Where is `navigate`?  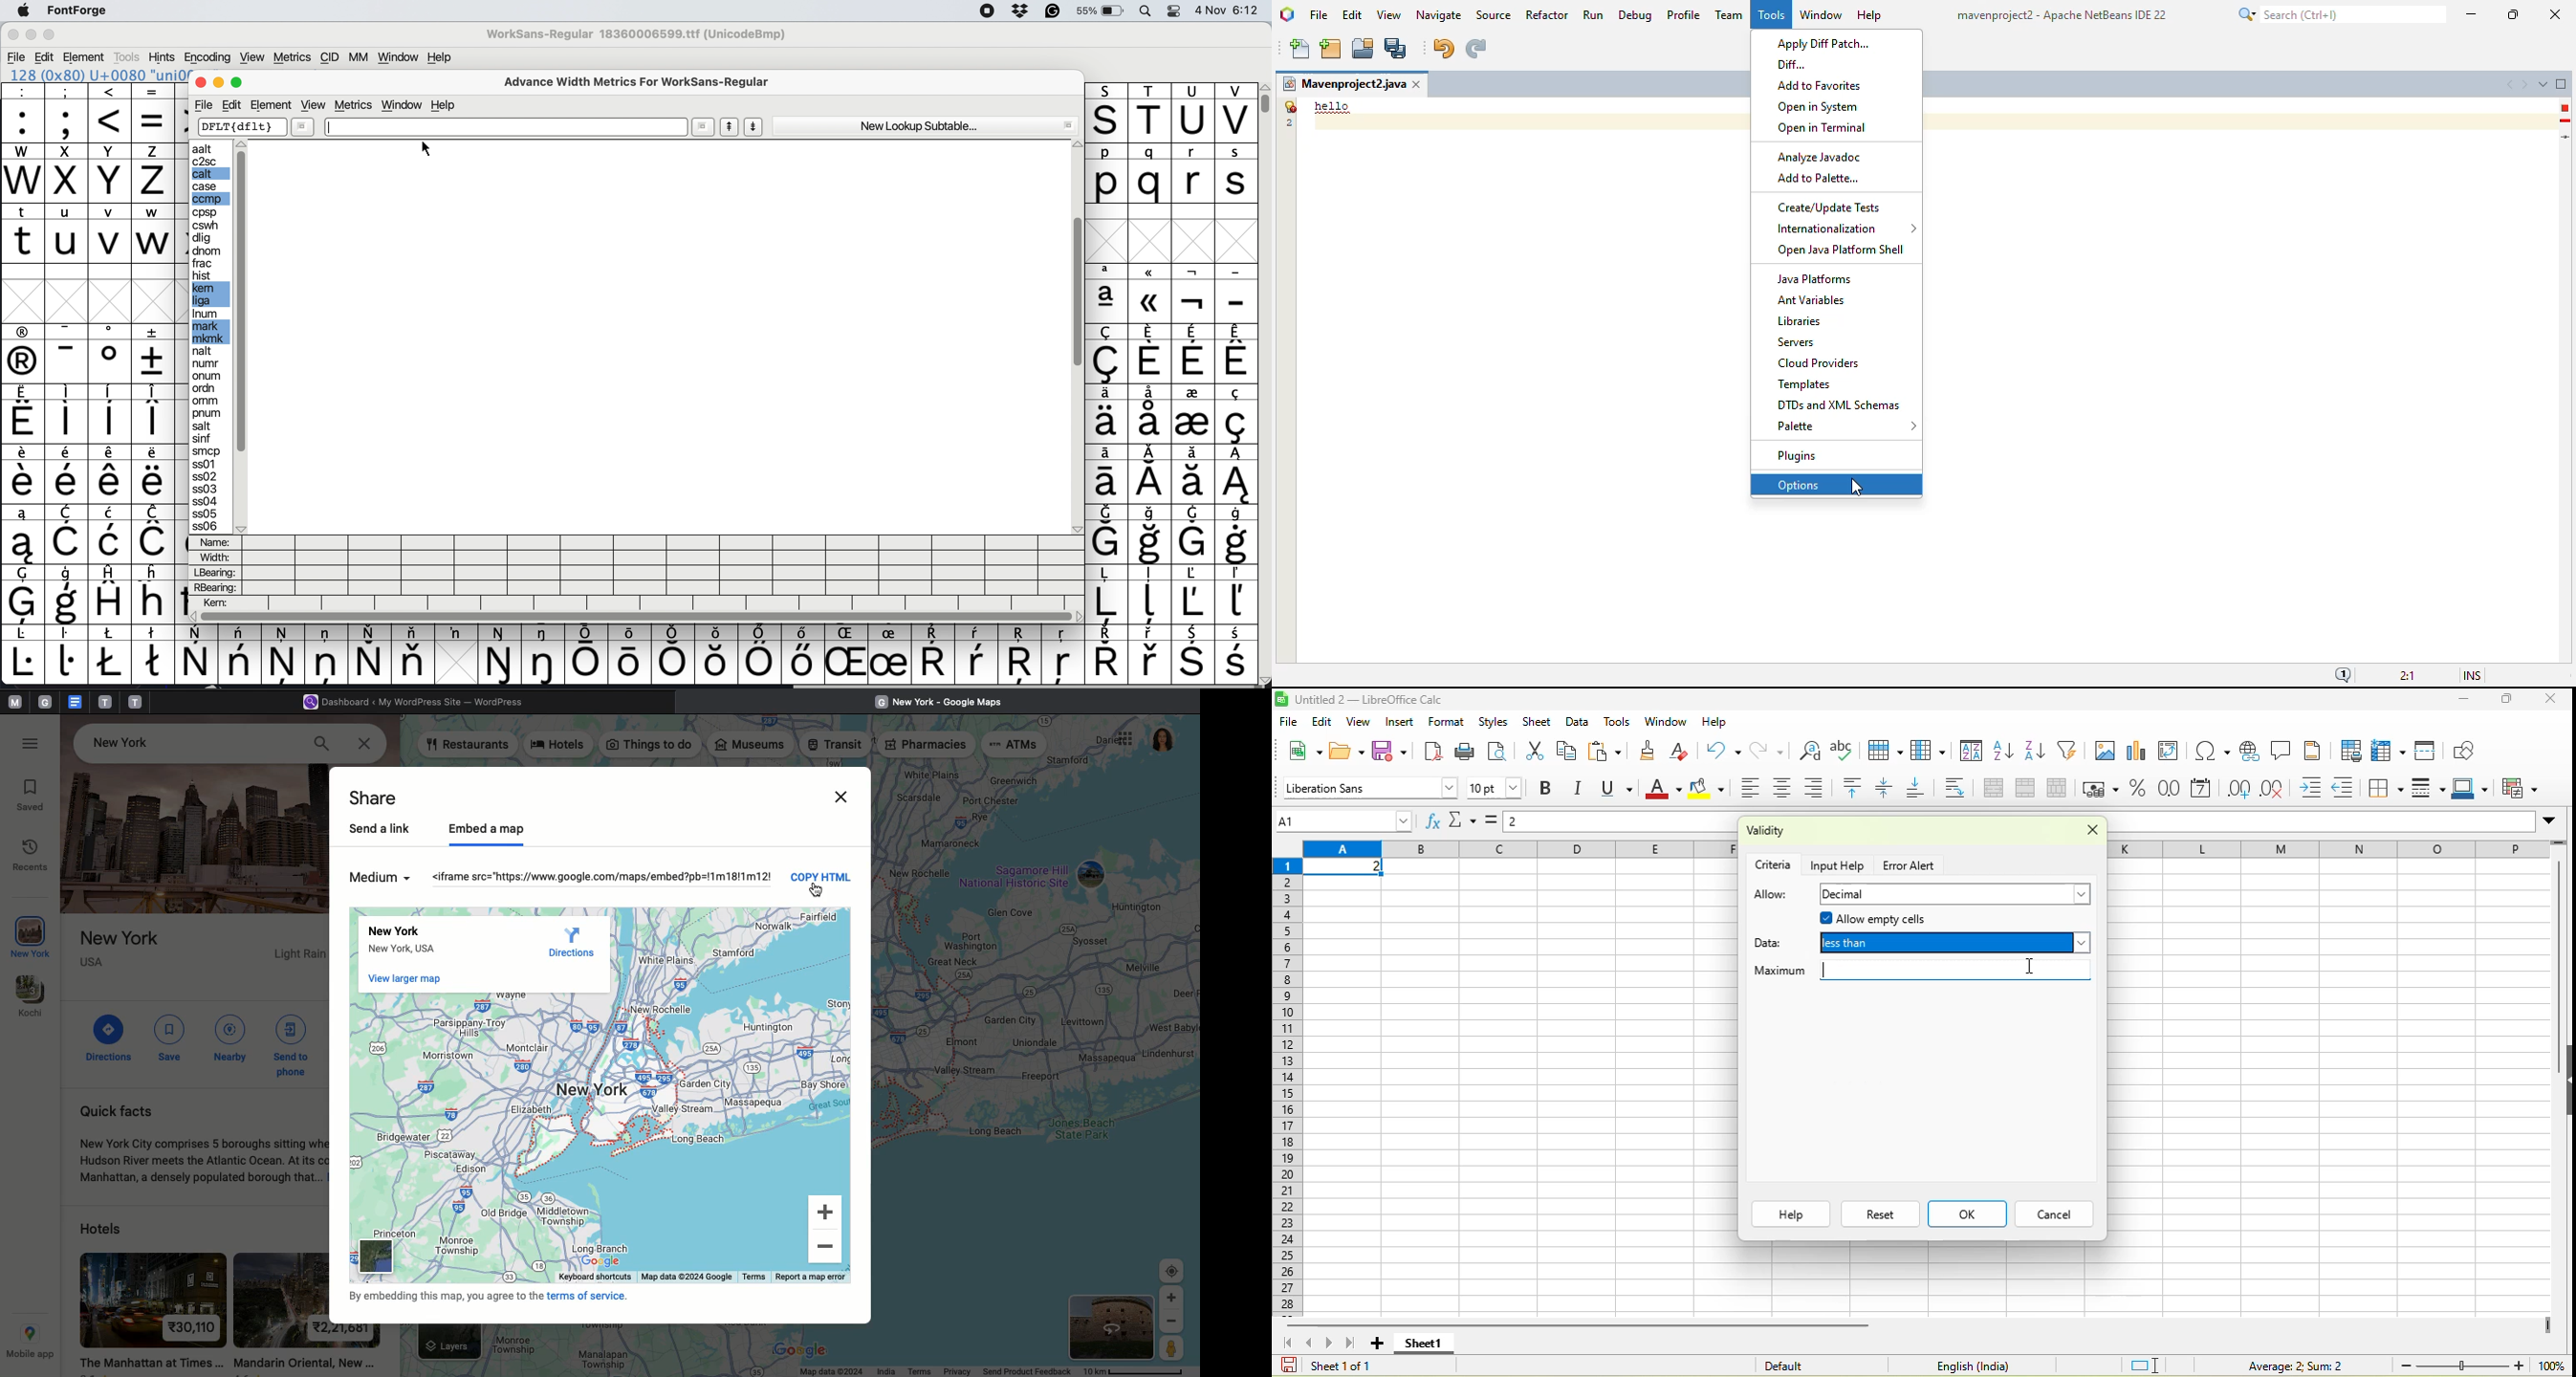 navigate is located at coordinates (1440, 15).